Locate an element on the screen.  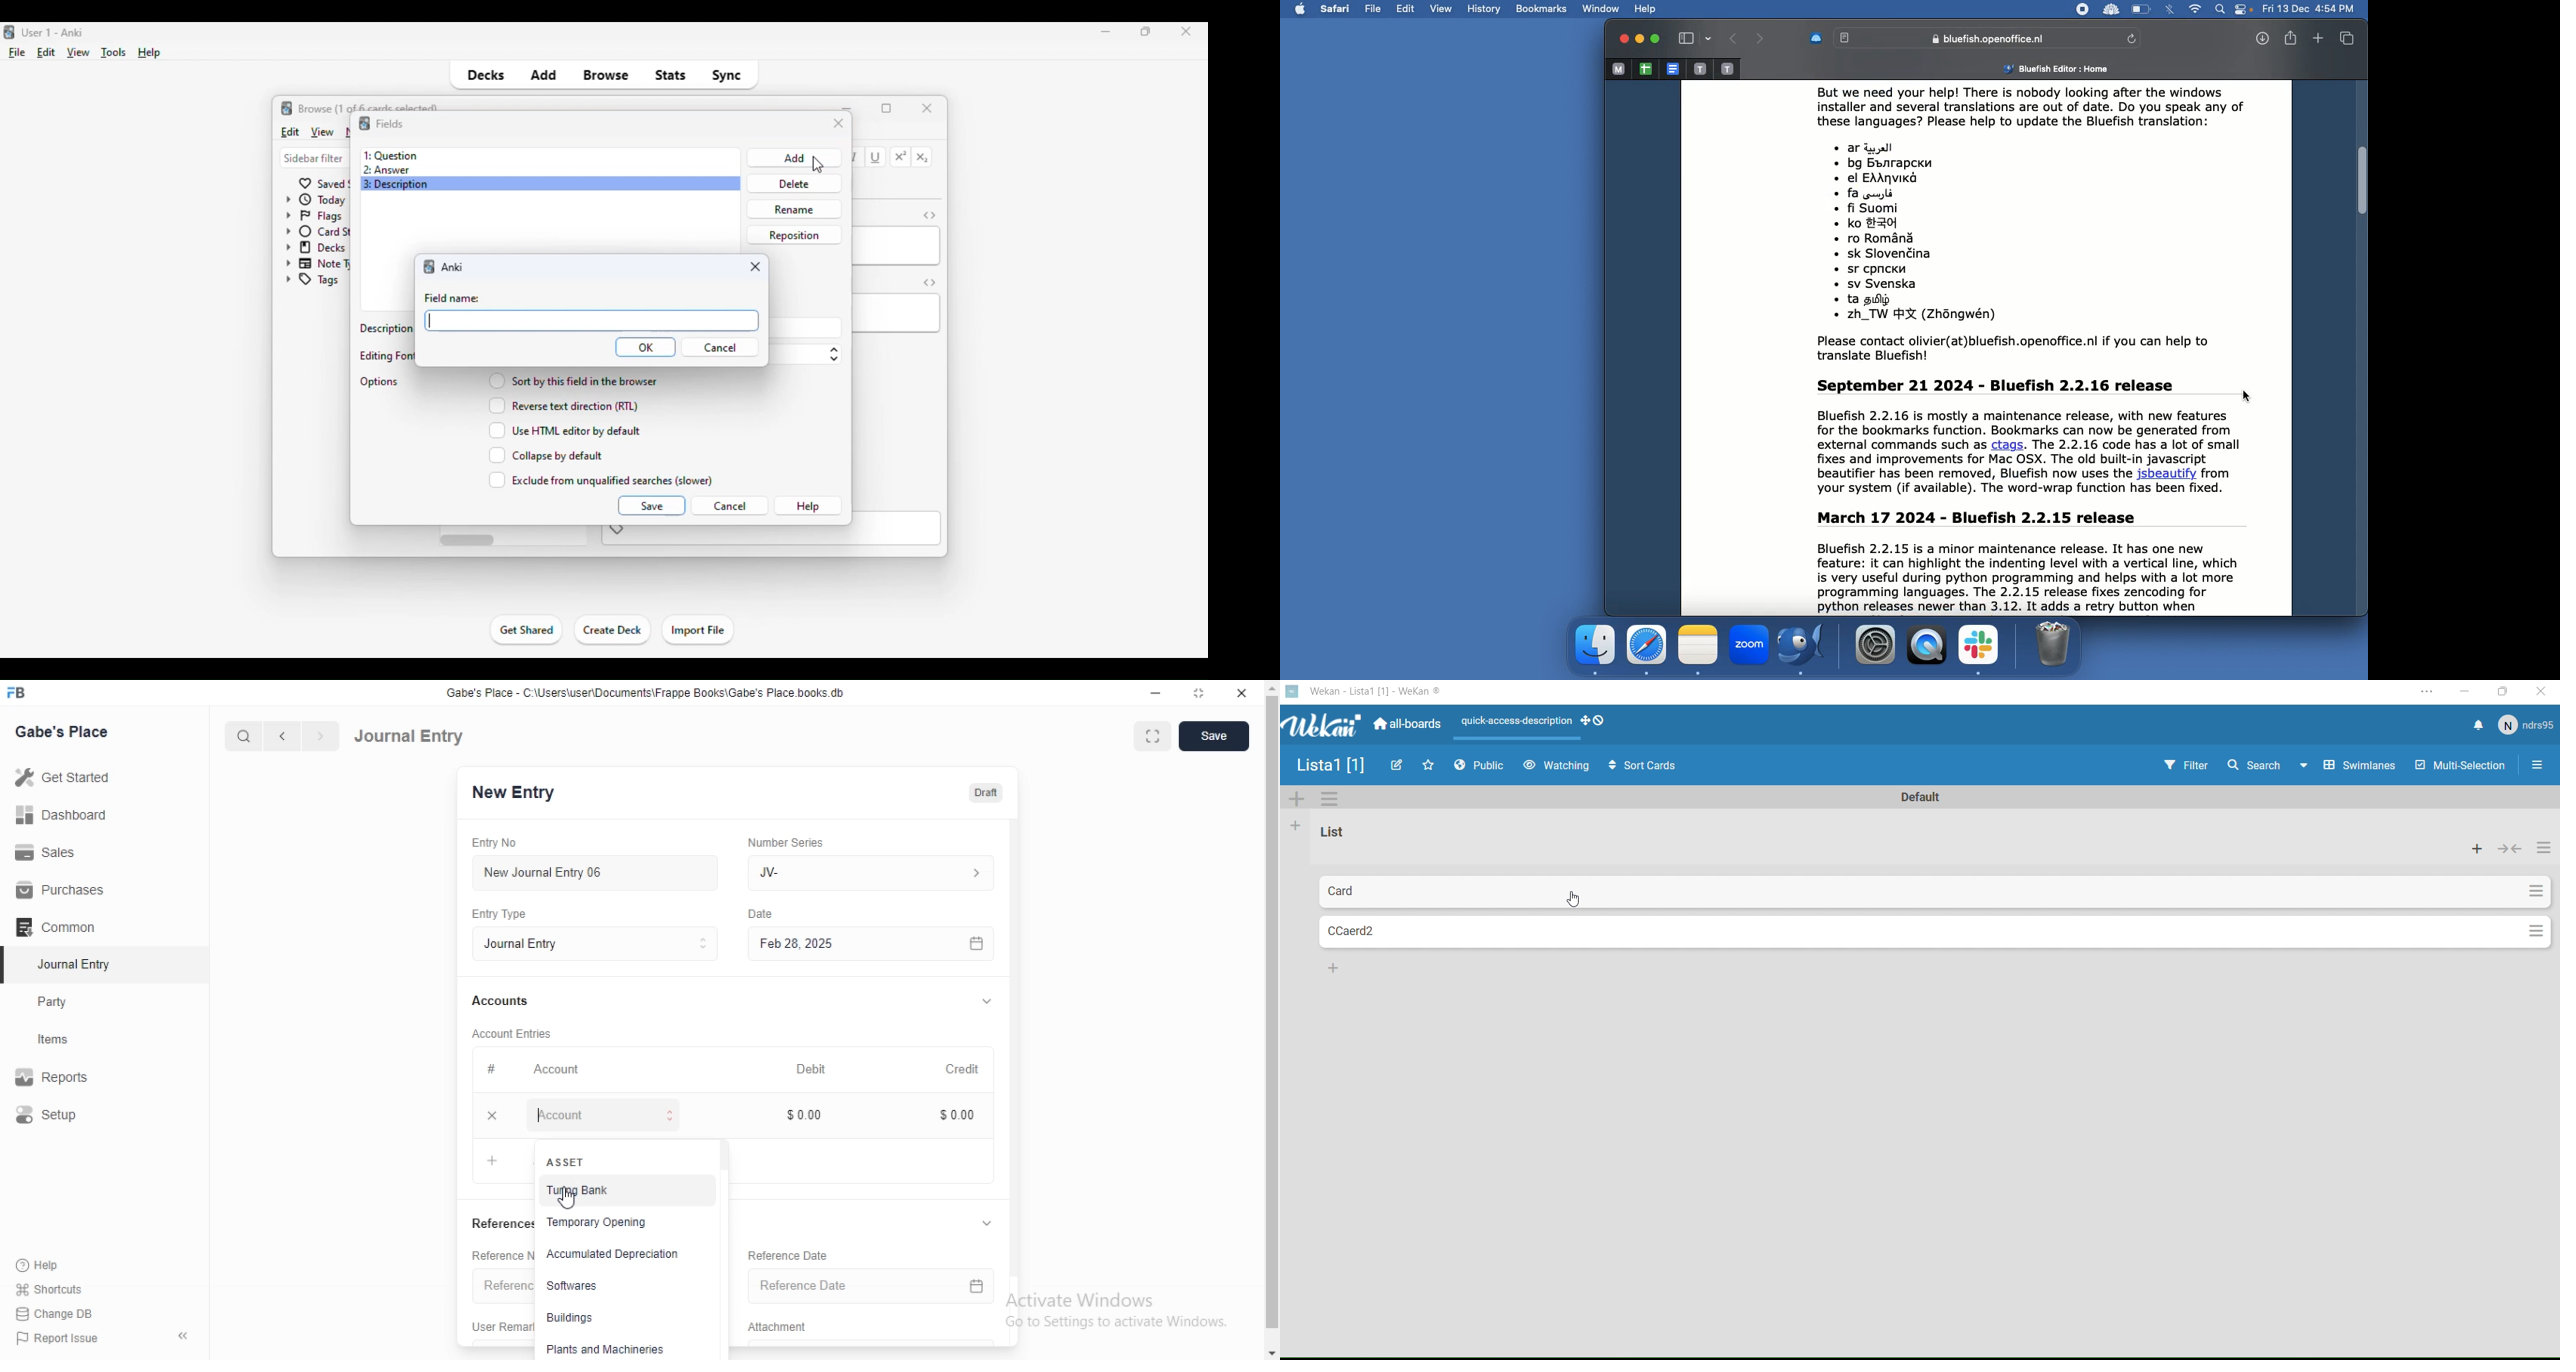
Buildings is located at coordinates (621, 1319).